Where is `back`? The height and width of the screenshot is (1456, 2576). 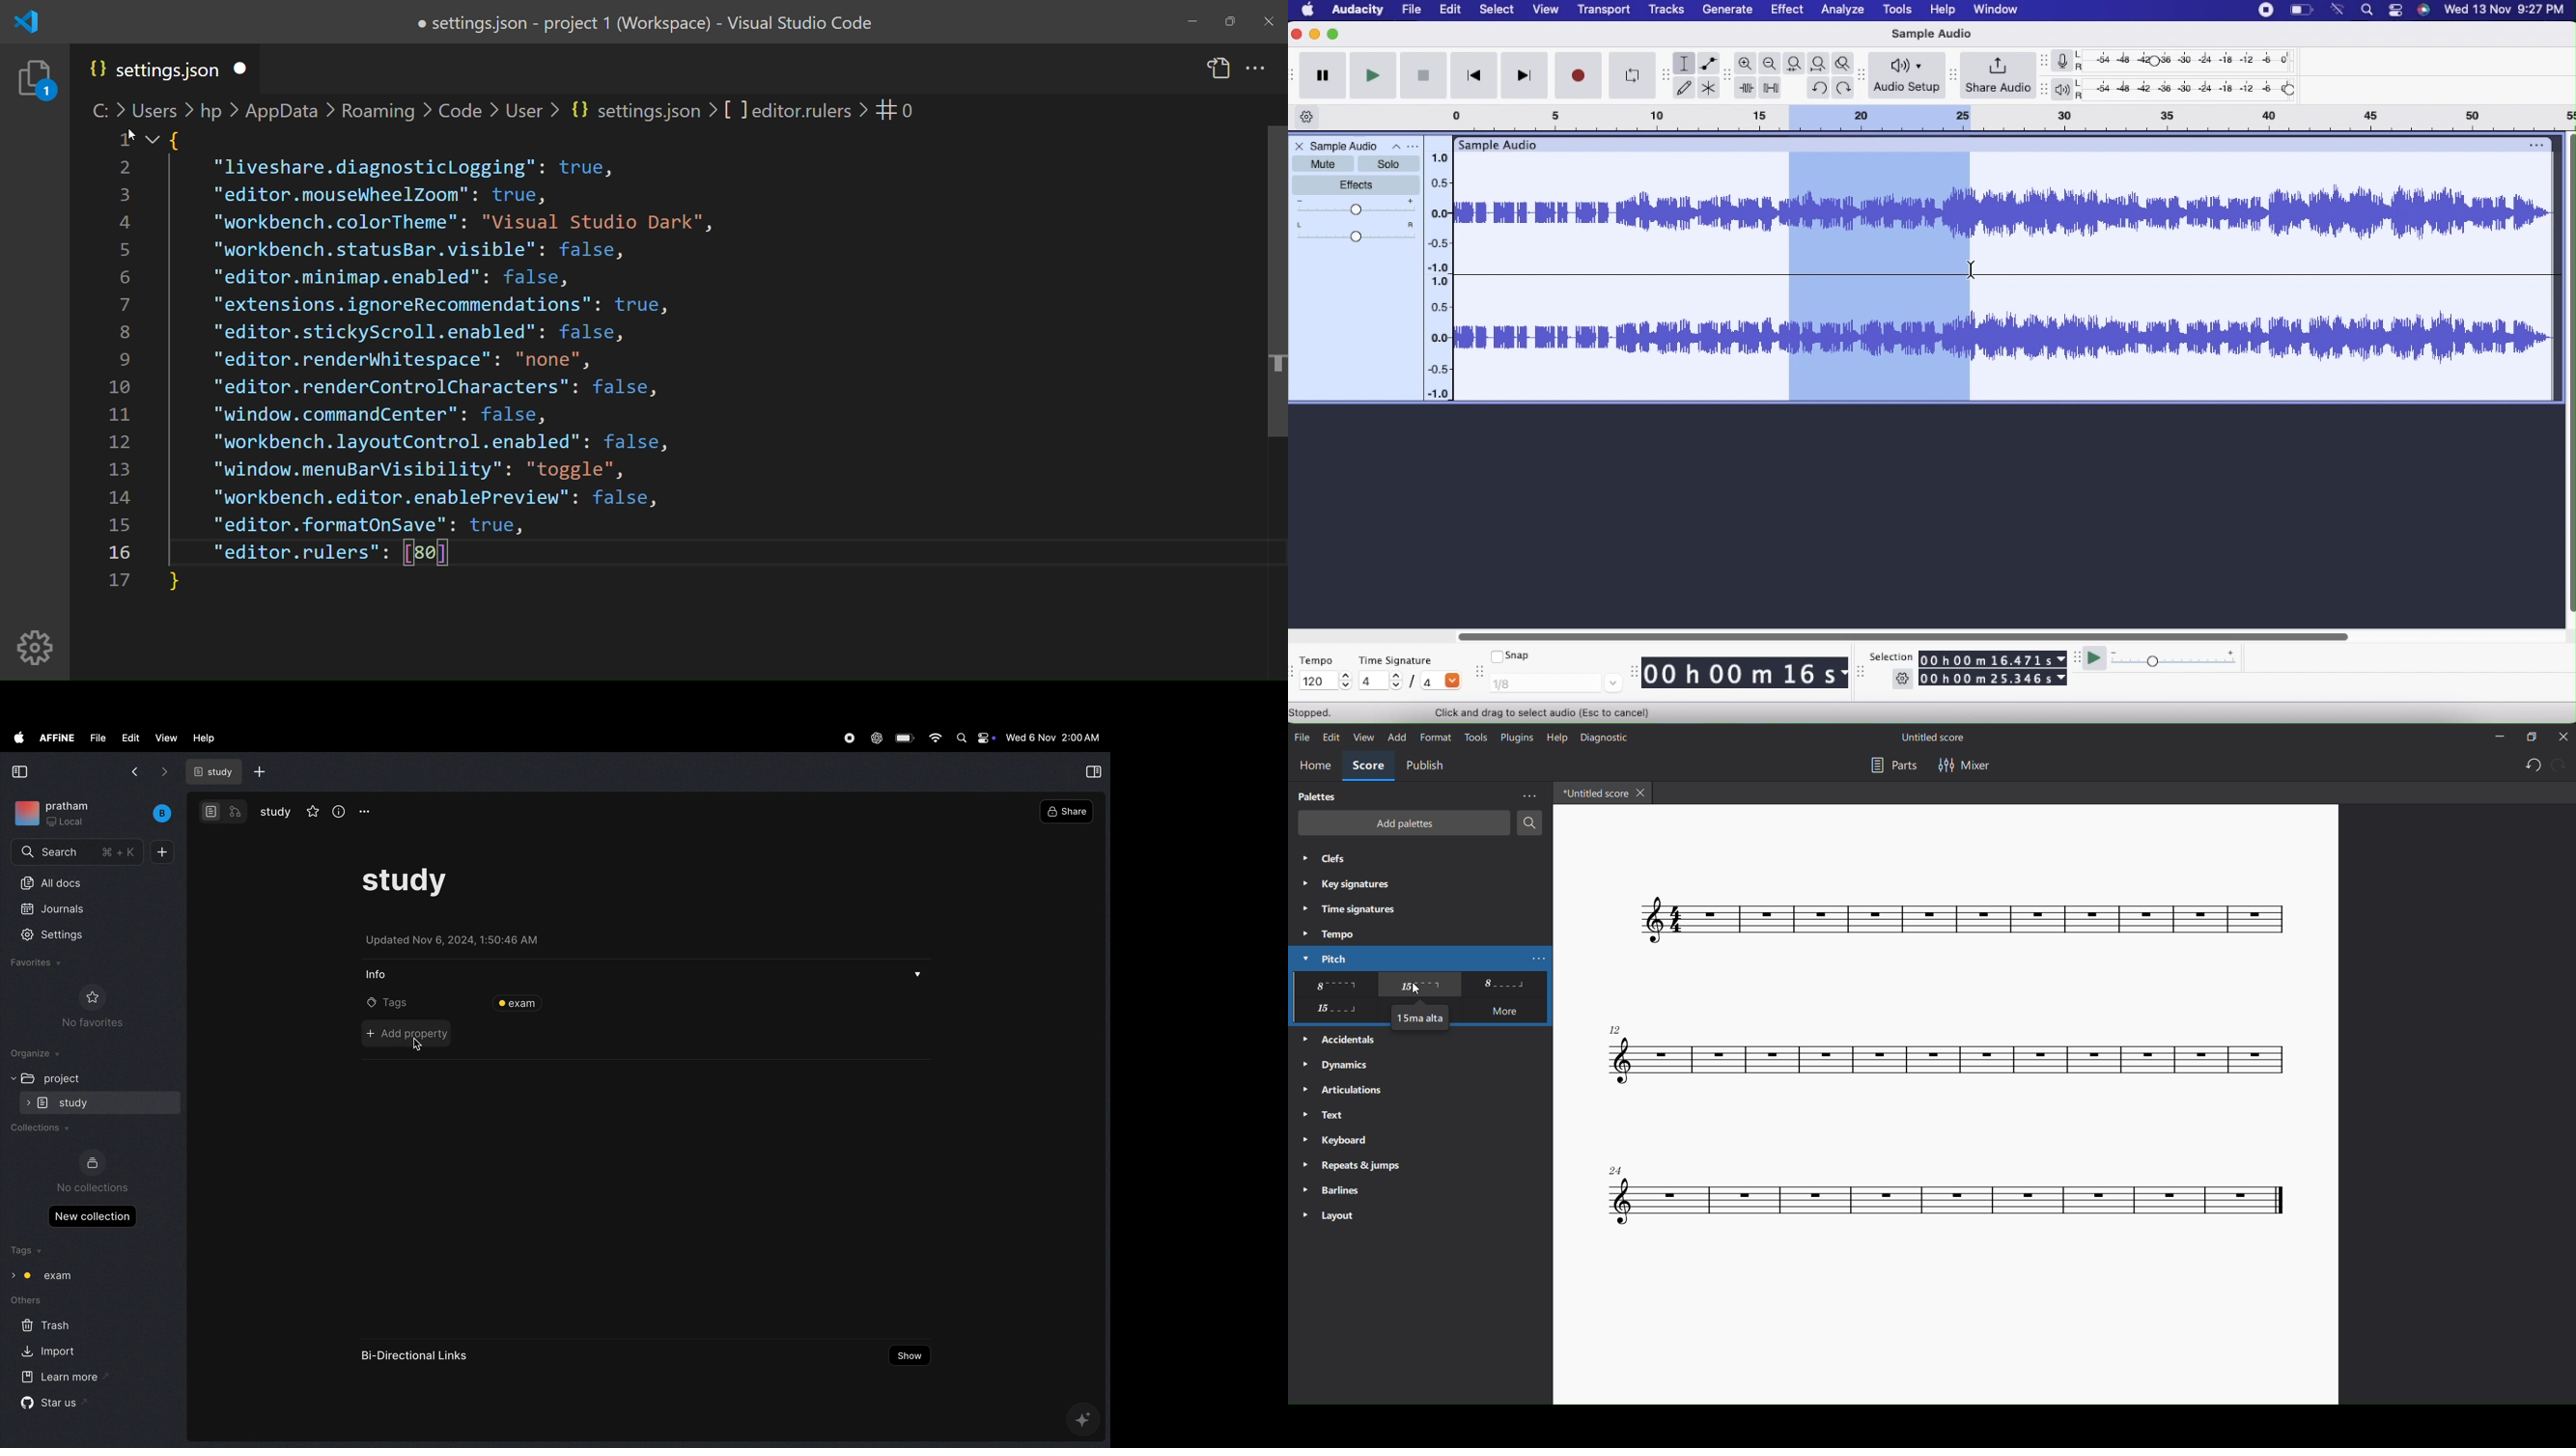
back is located at coordinates (132, 773).